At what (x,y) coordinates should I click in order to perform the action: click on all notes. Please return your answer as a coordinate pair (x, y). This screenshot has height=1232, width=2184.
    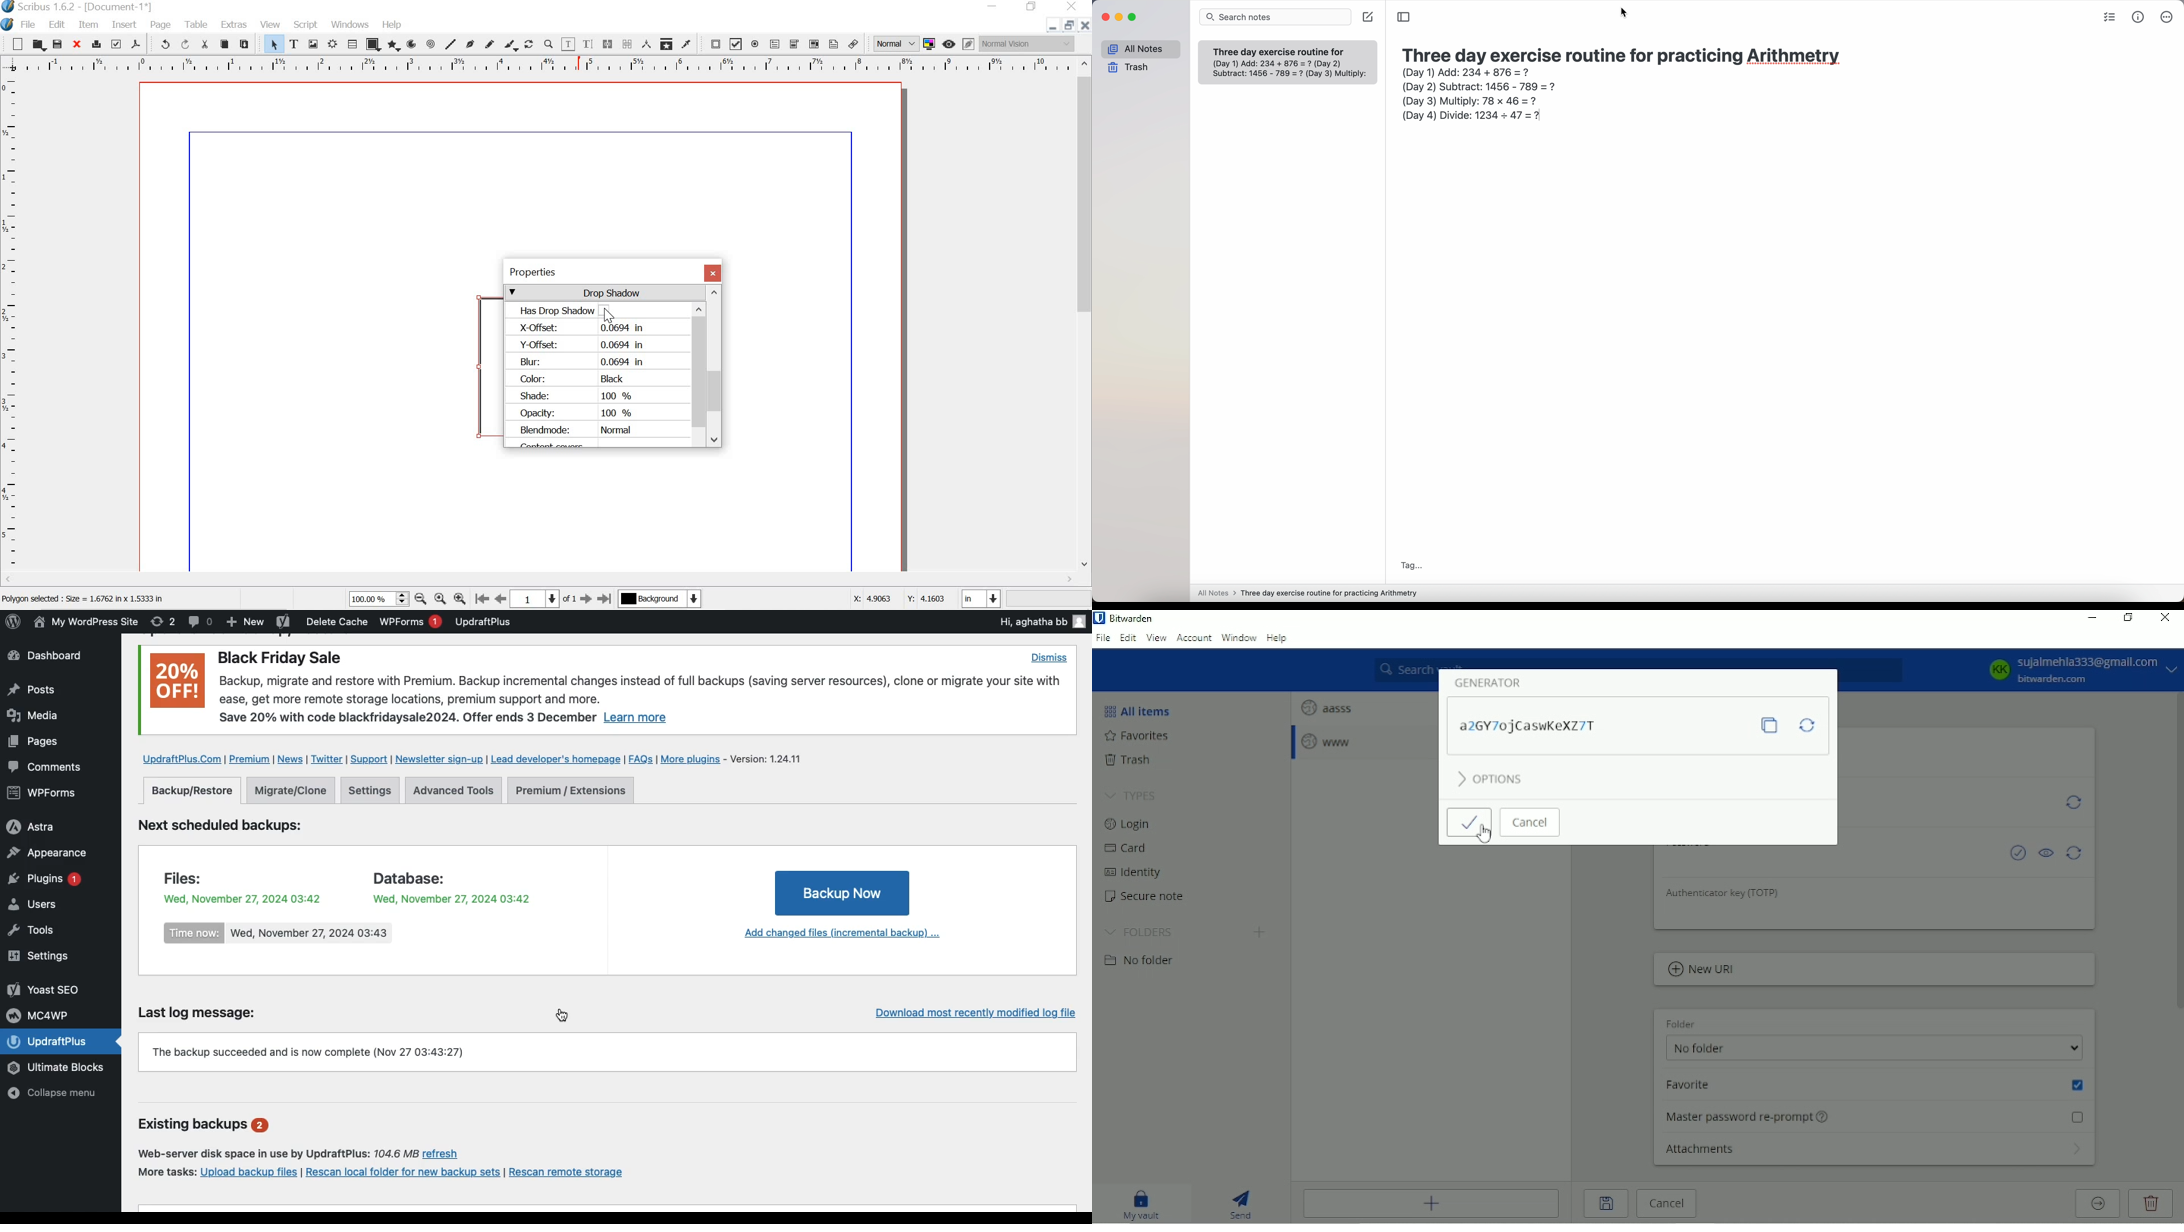
    Looking at the image, I should click on (1142, 48).